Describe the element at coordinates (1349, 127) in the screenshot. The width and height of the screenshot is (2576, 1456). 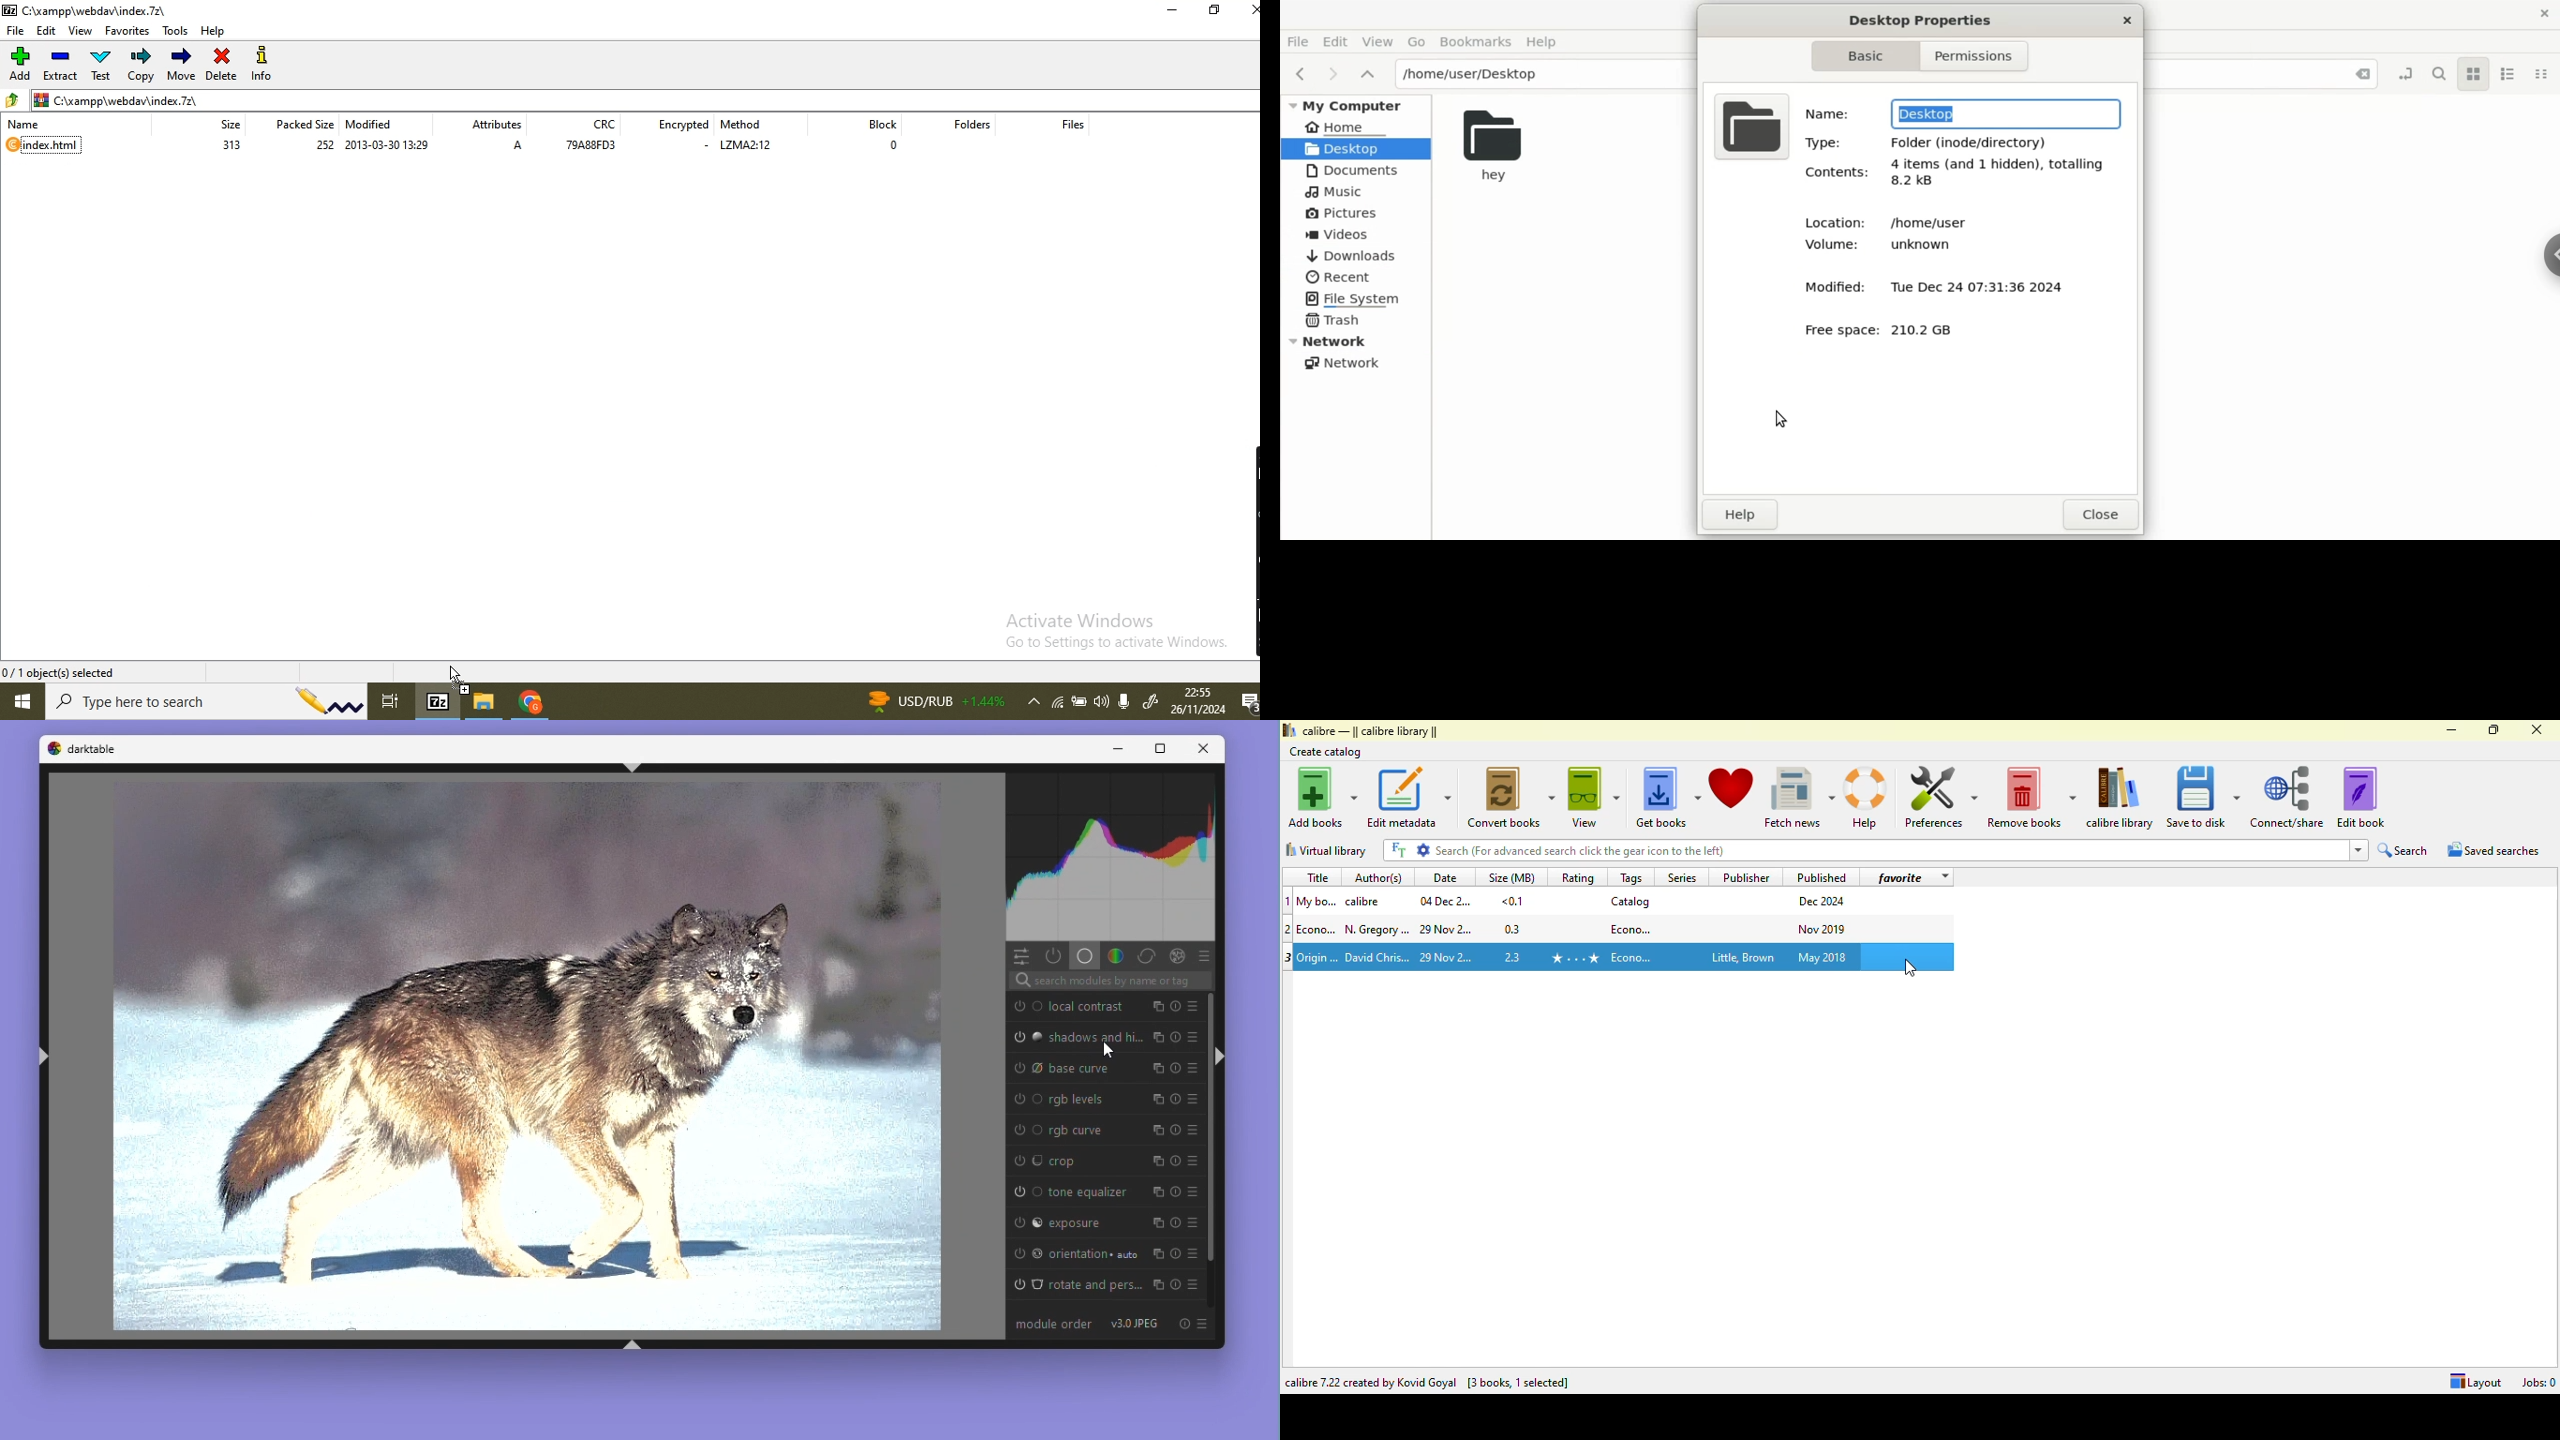
I see `home` at that location.